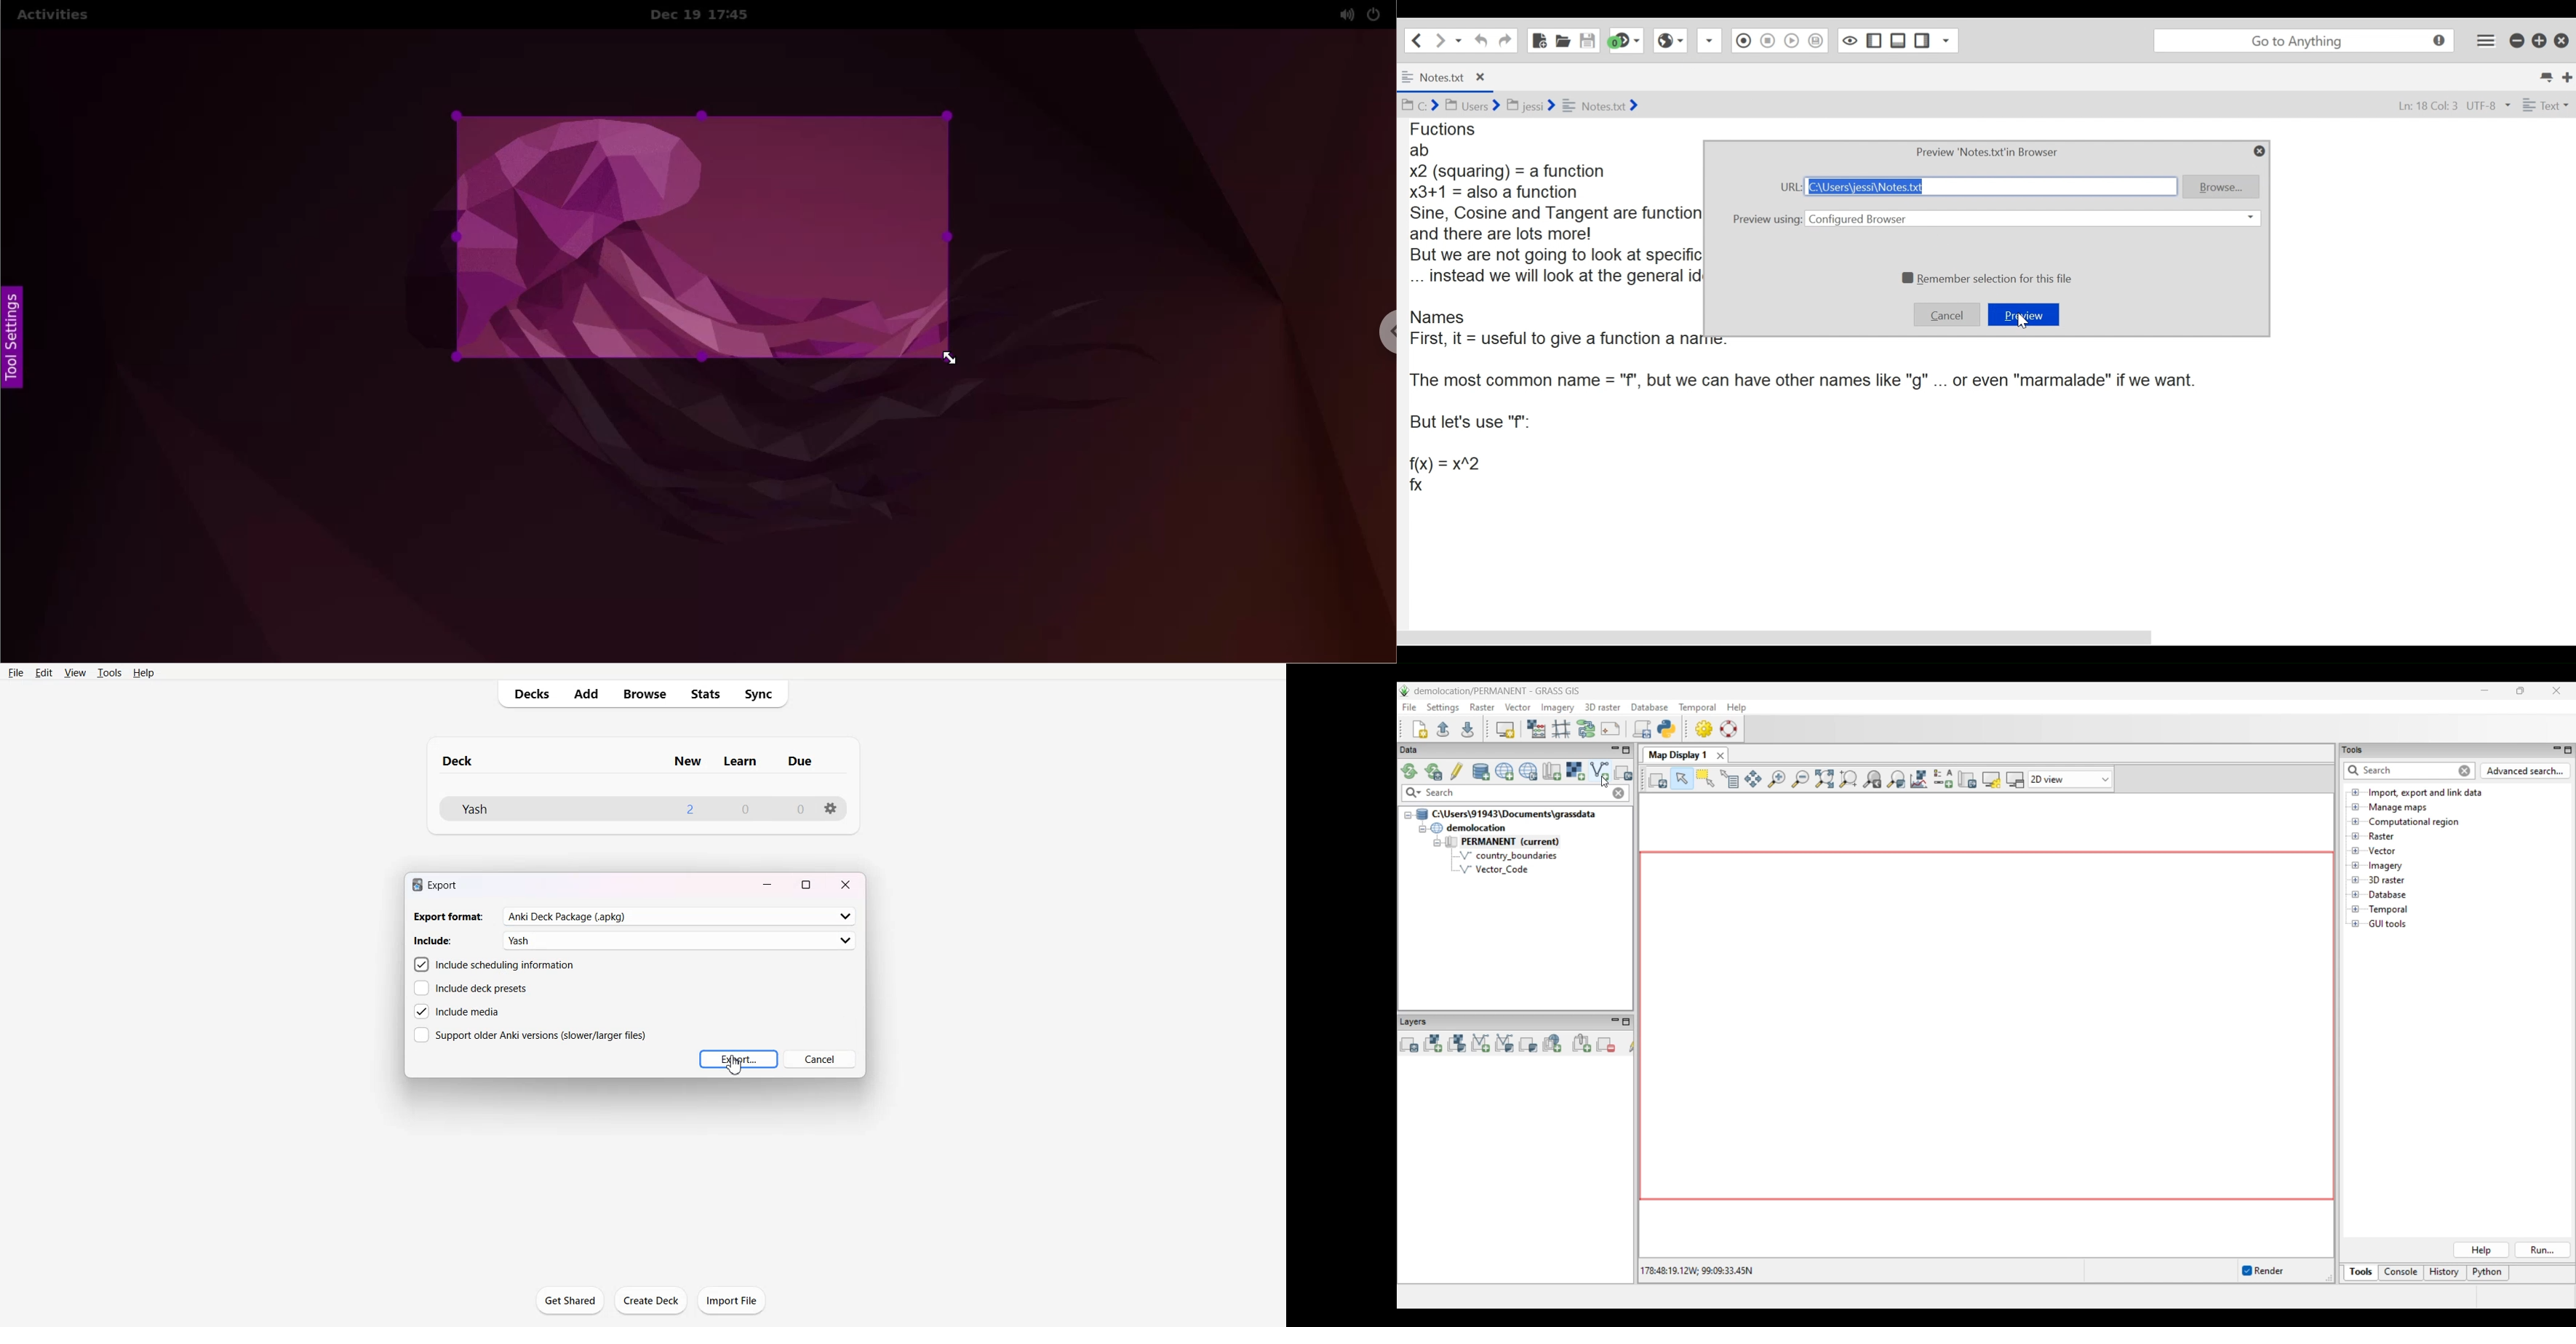 The width and height of the screenshot is (2576, 1344). What do you see at coordinates (763, 694) in the screenshot?
I see `Sync` at bounding box center [763, 694].